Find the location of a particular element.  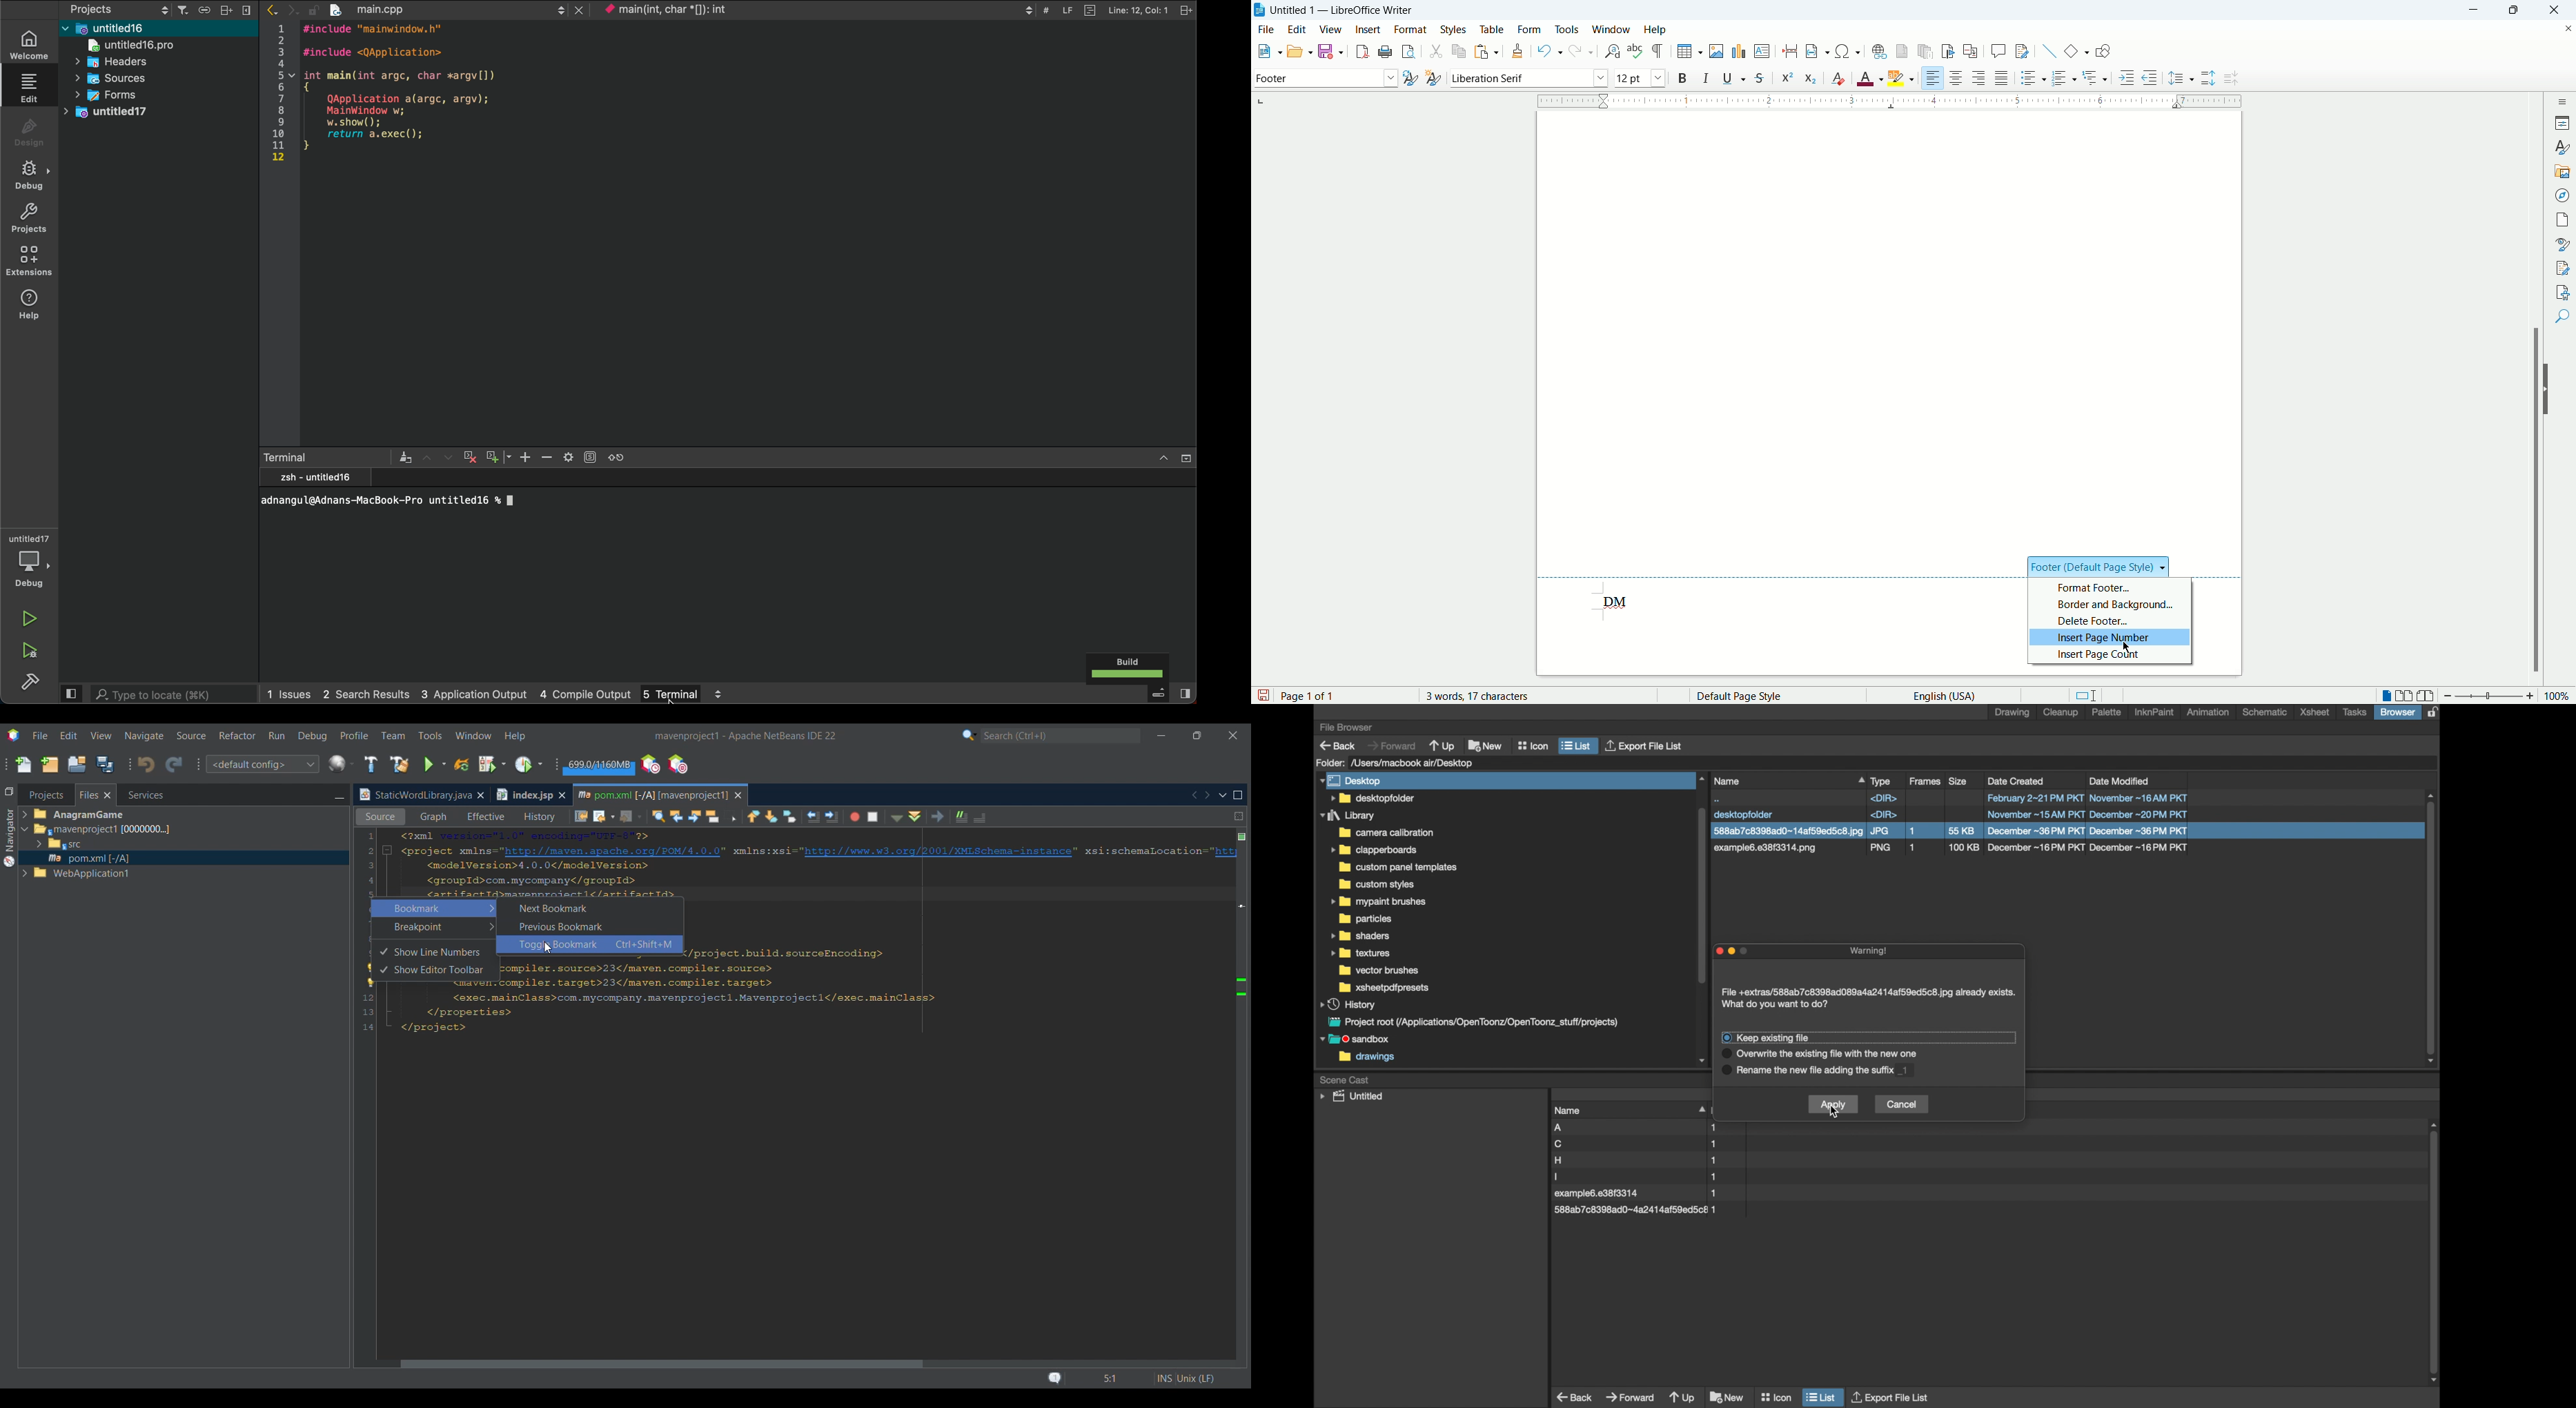

paste is located at coordinates (1488, 49).